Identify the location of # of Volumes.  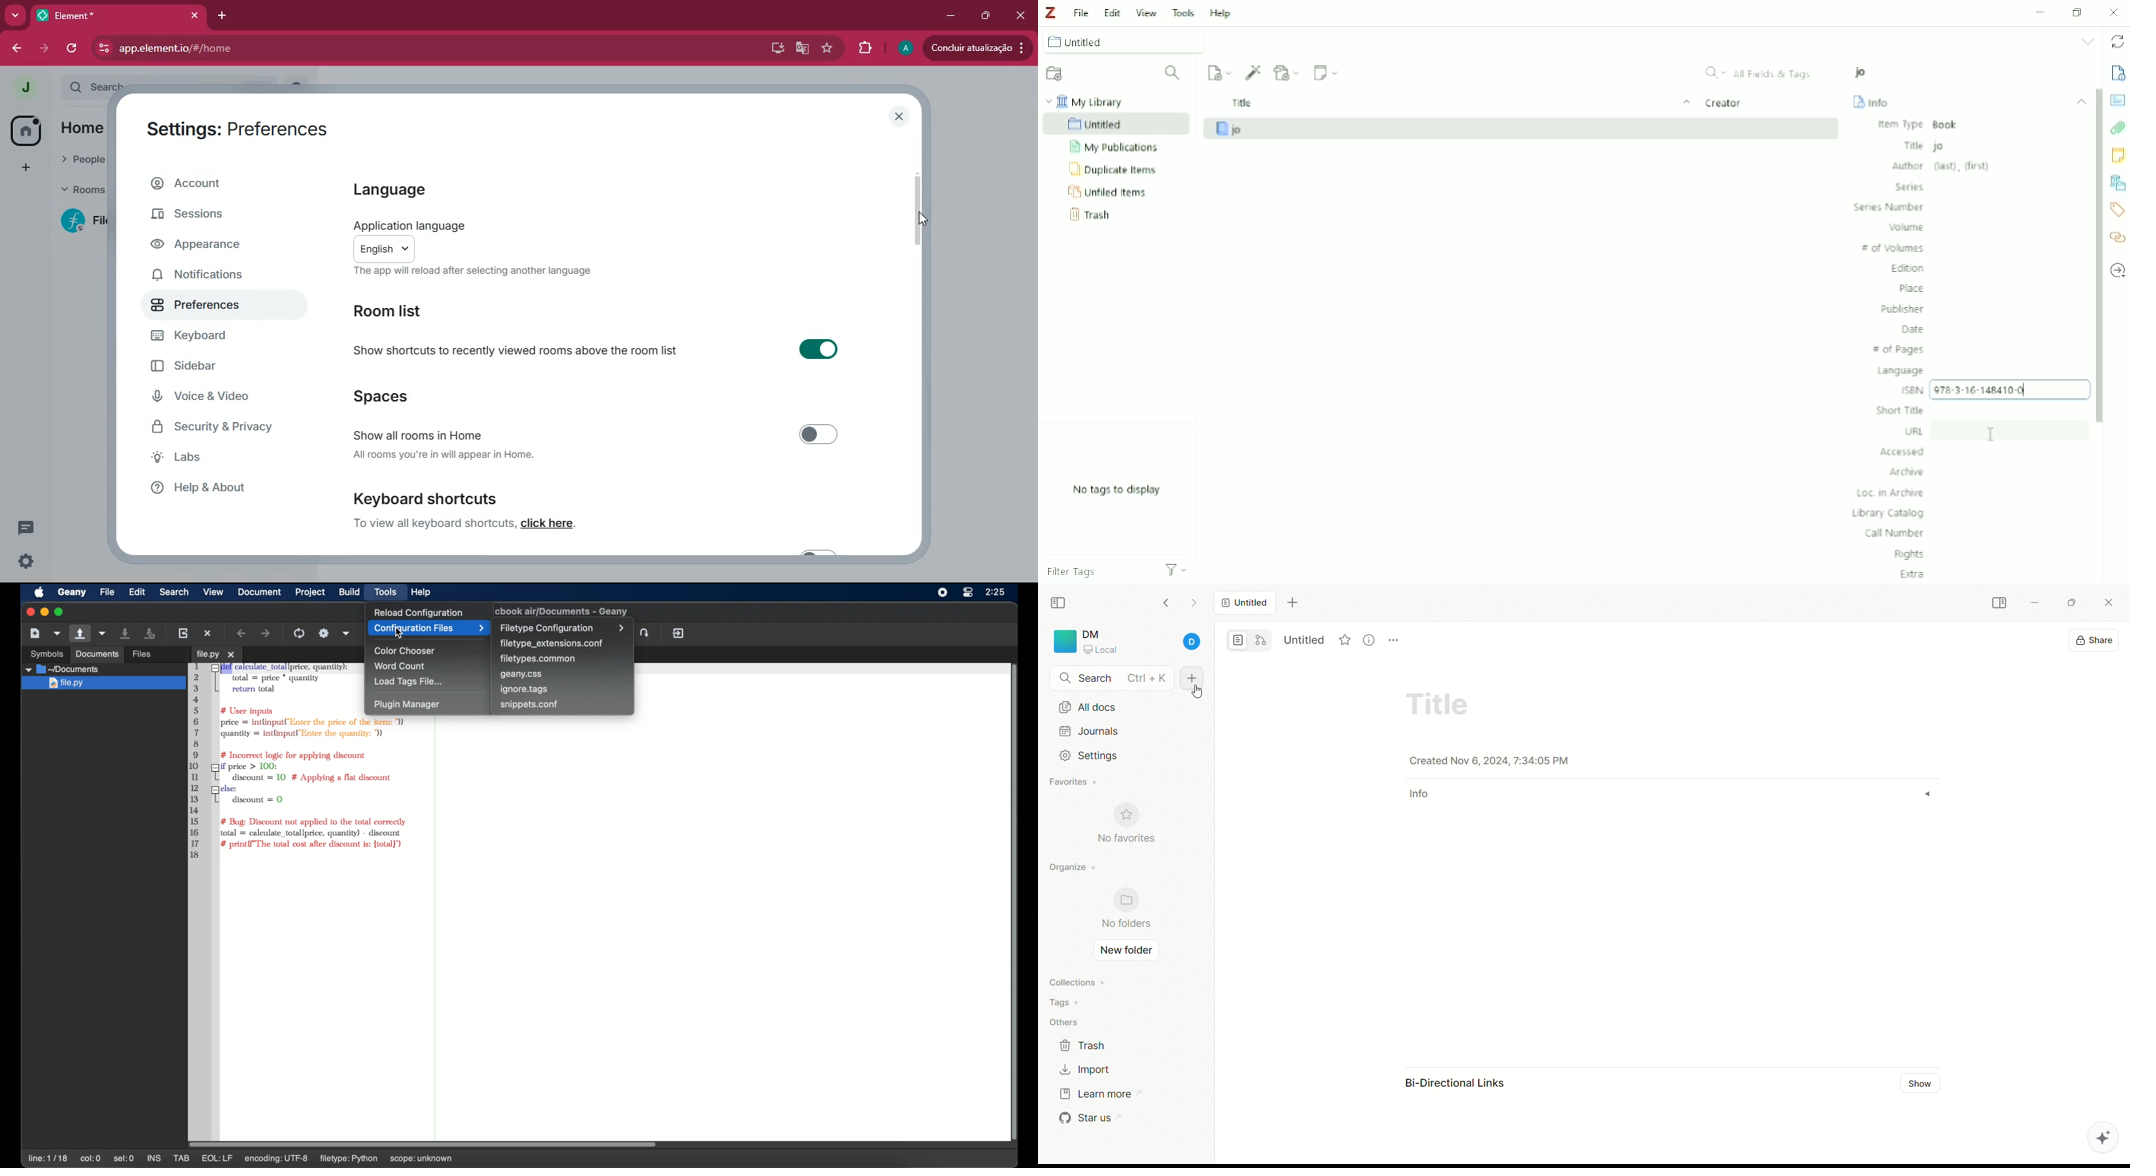
(1894, 248).